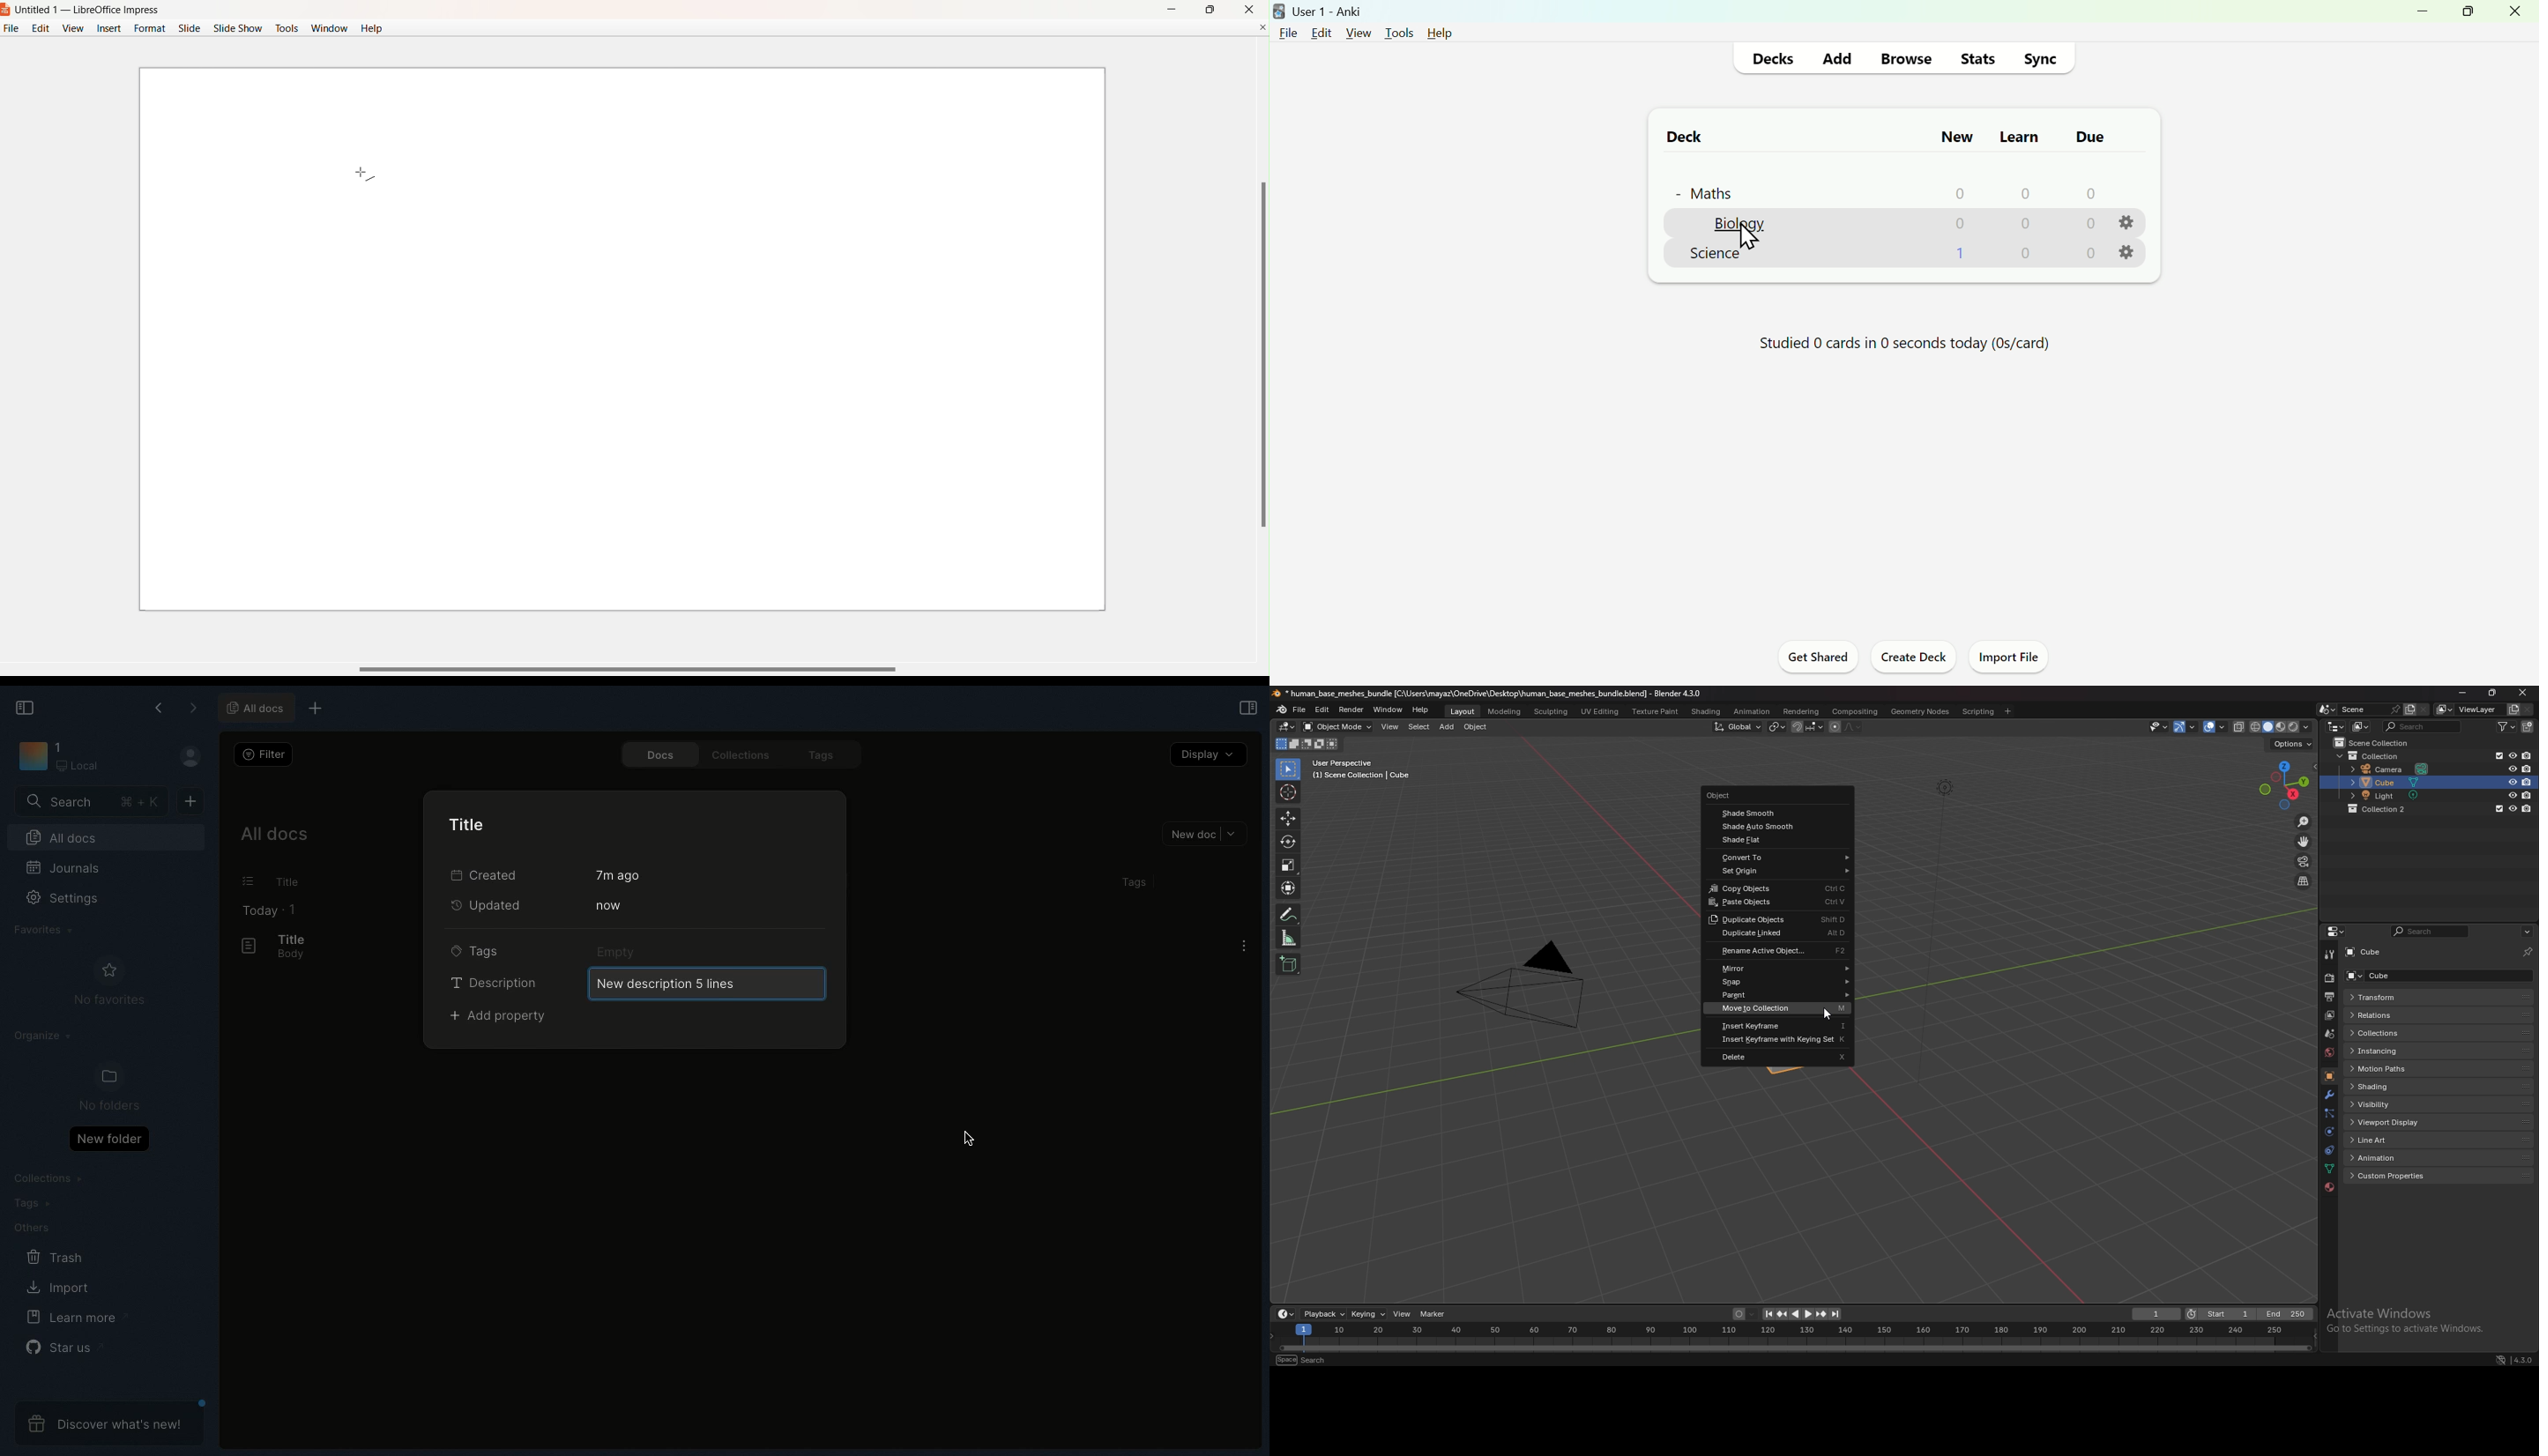 The width and height of the screenshot is (2548, 1456). I want to click on blender, so click(1283, 709).